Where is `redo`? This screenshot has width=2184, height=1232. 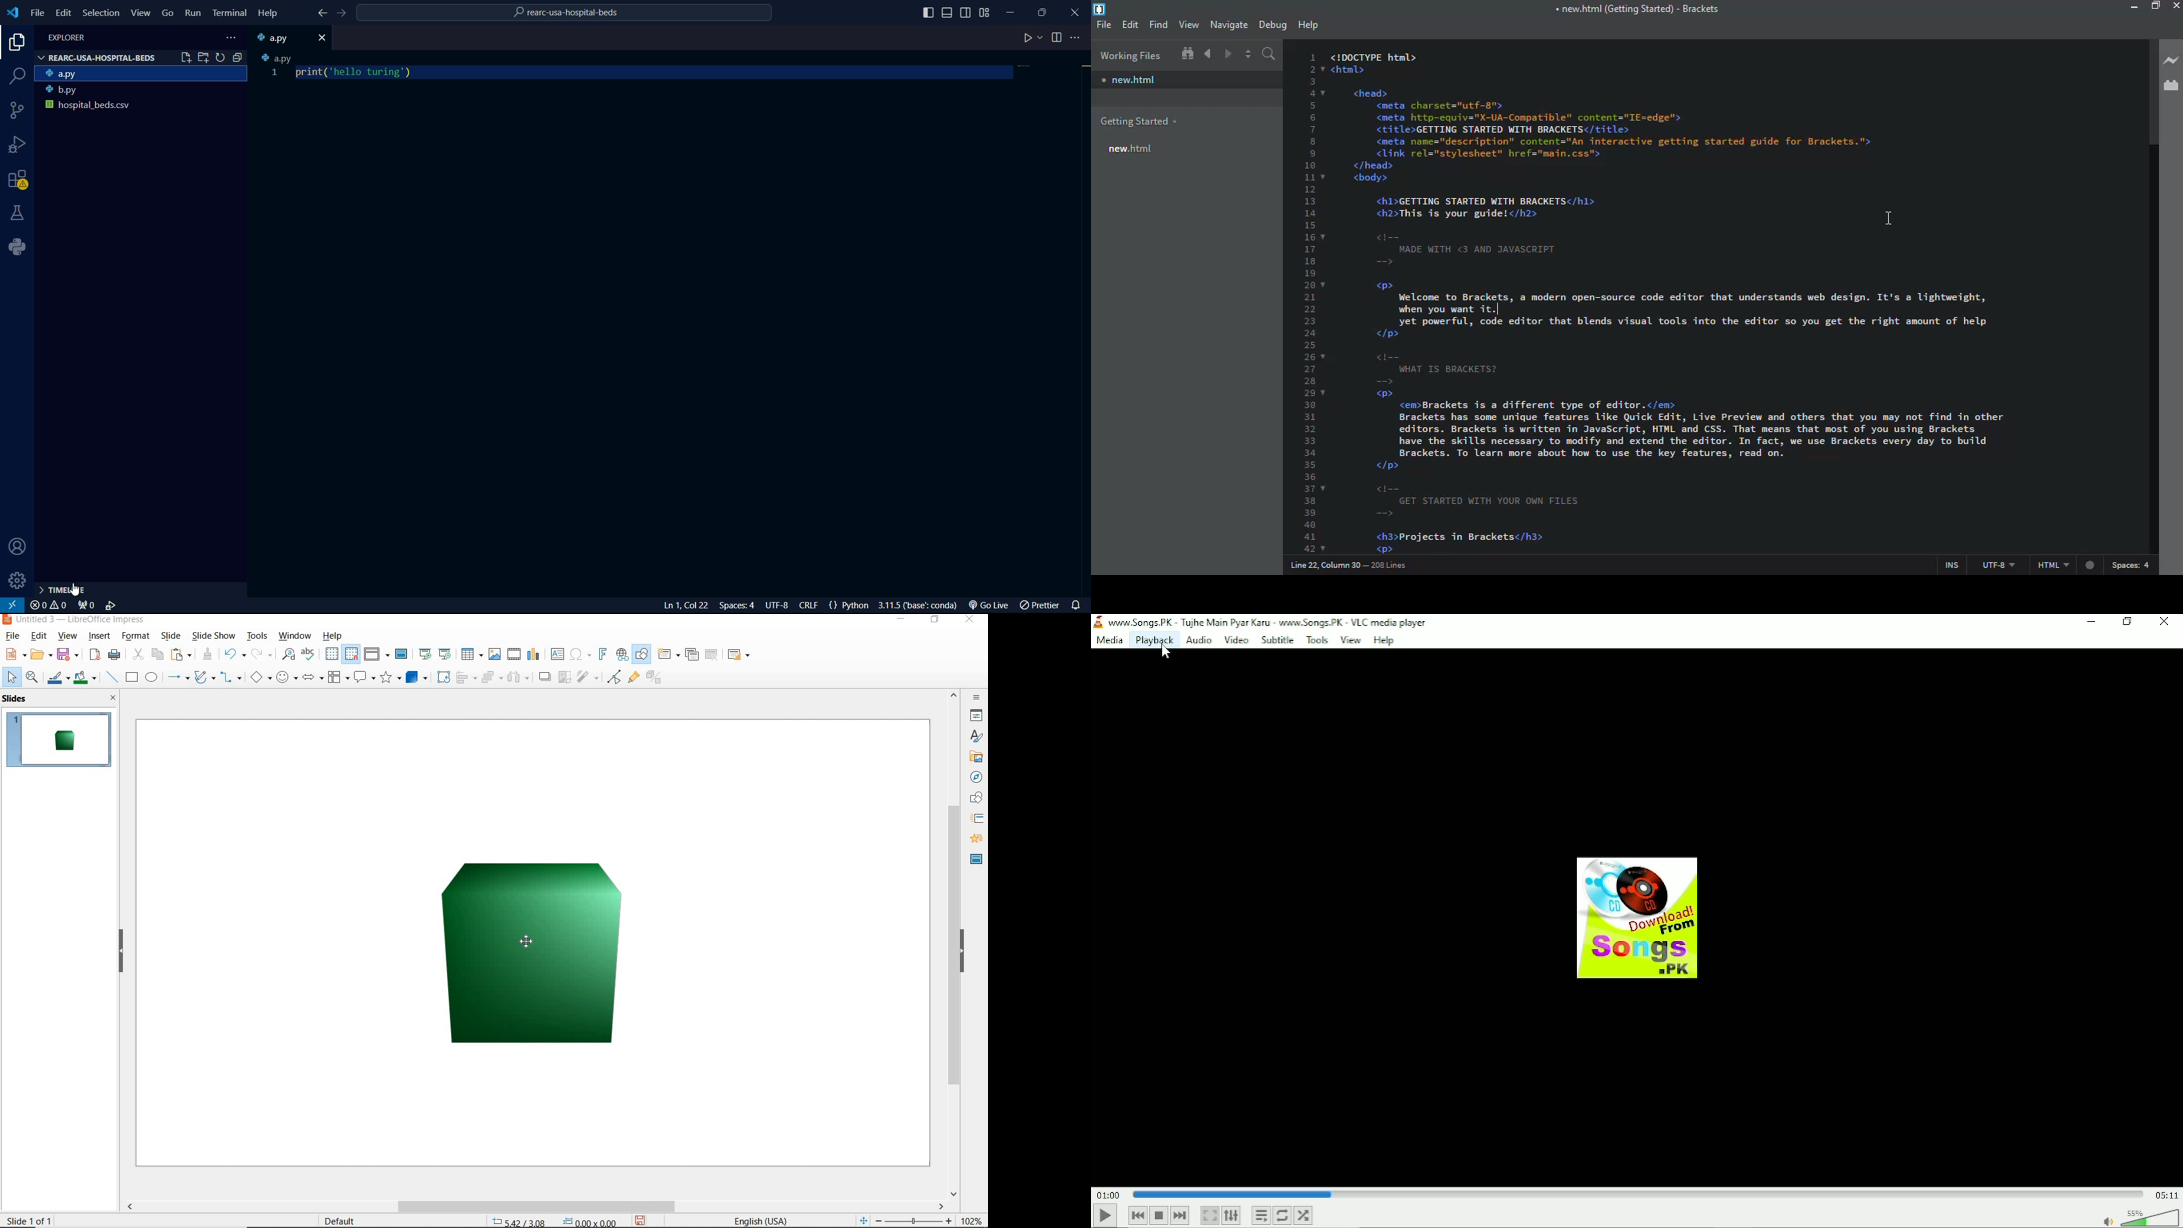
redo is located at coordinates (262, 655).